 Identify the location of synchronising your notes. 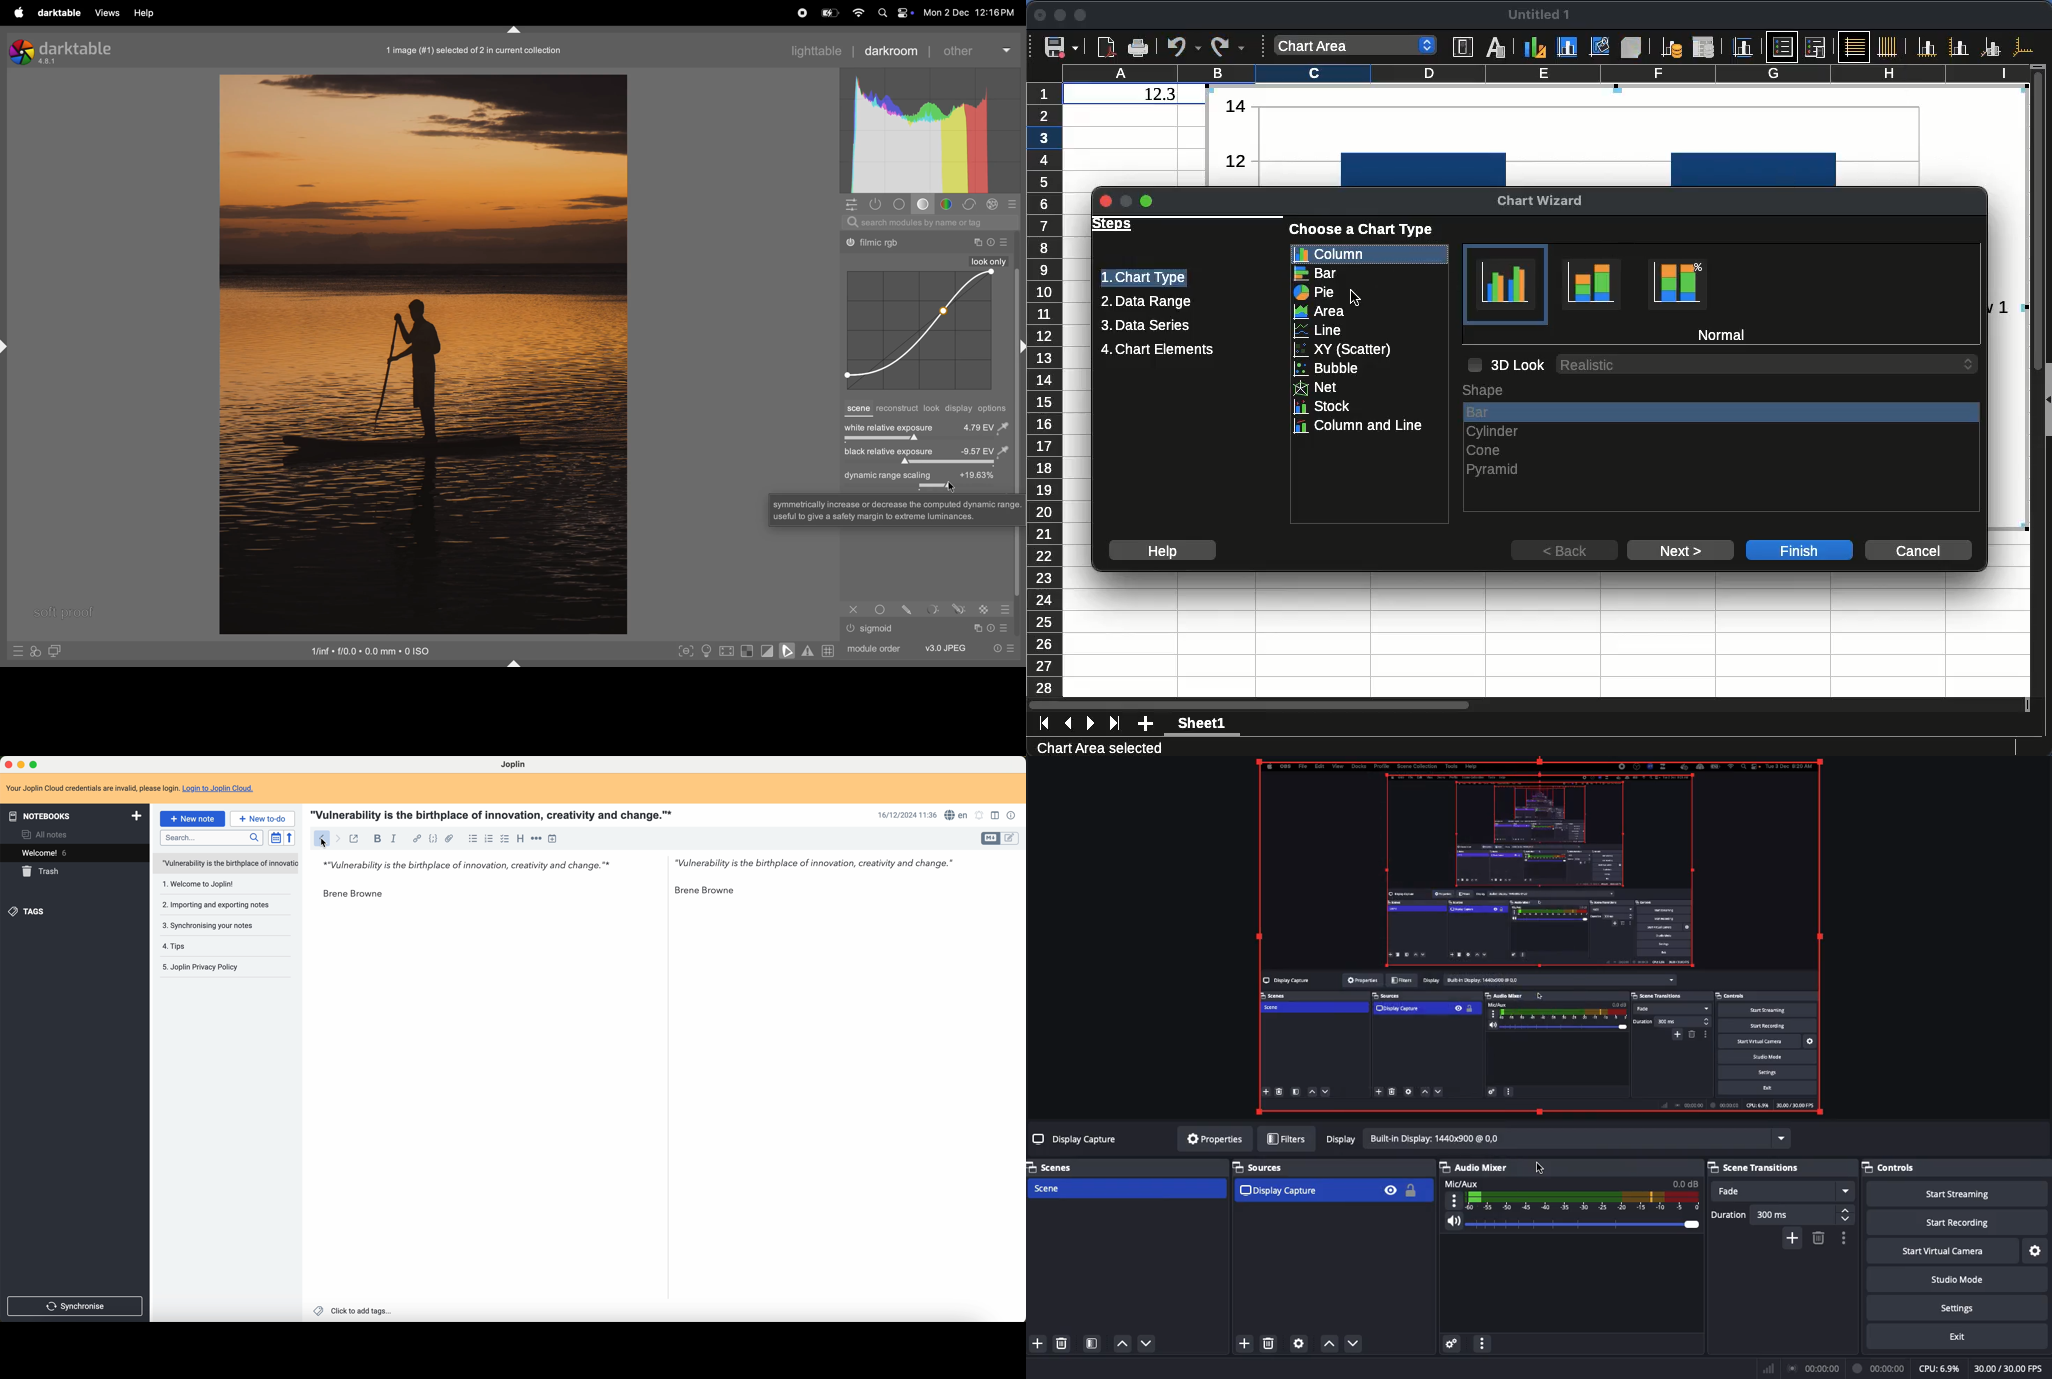
(208, 925).